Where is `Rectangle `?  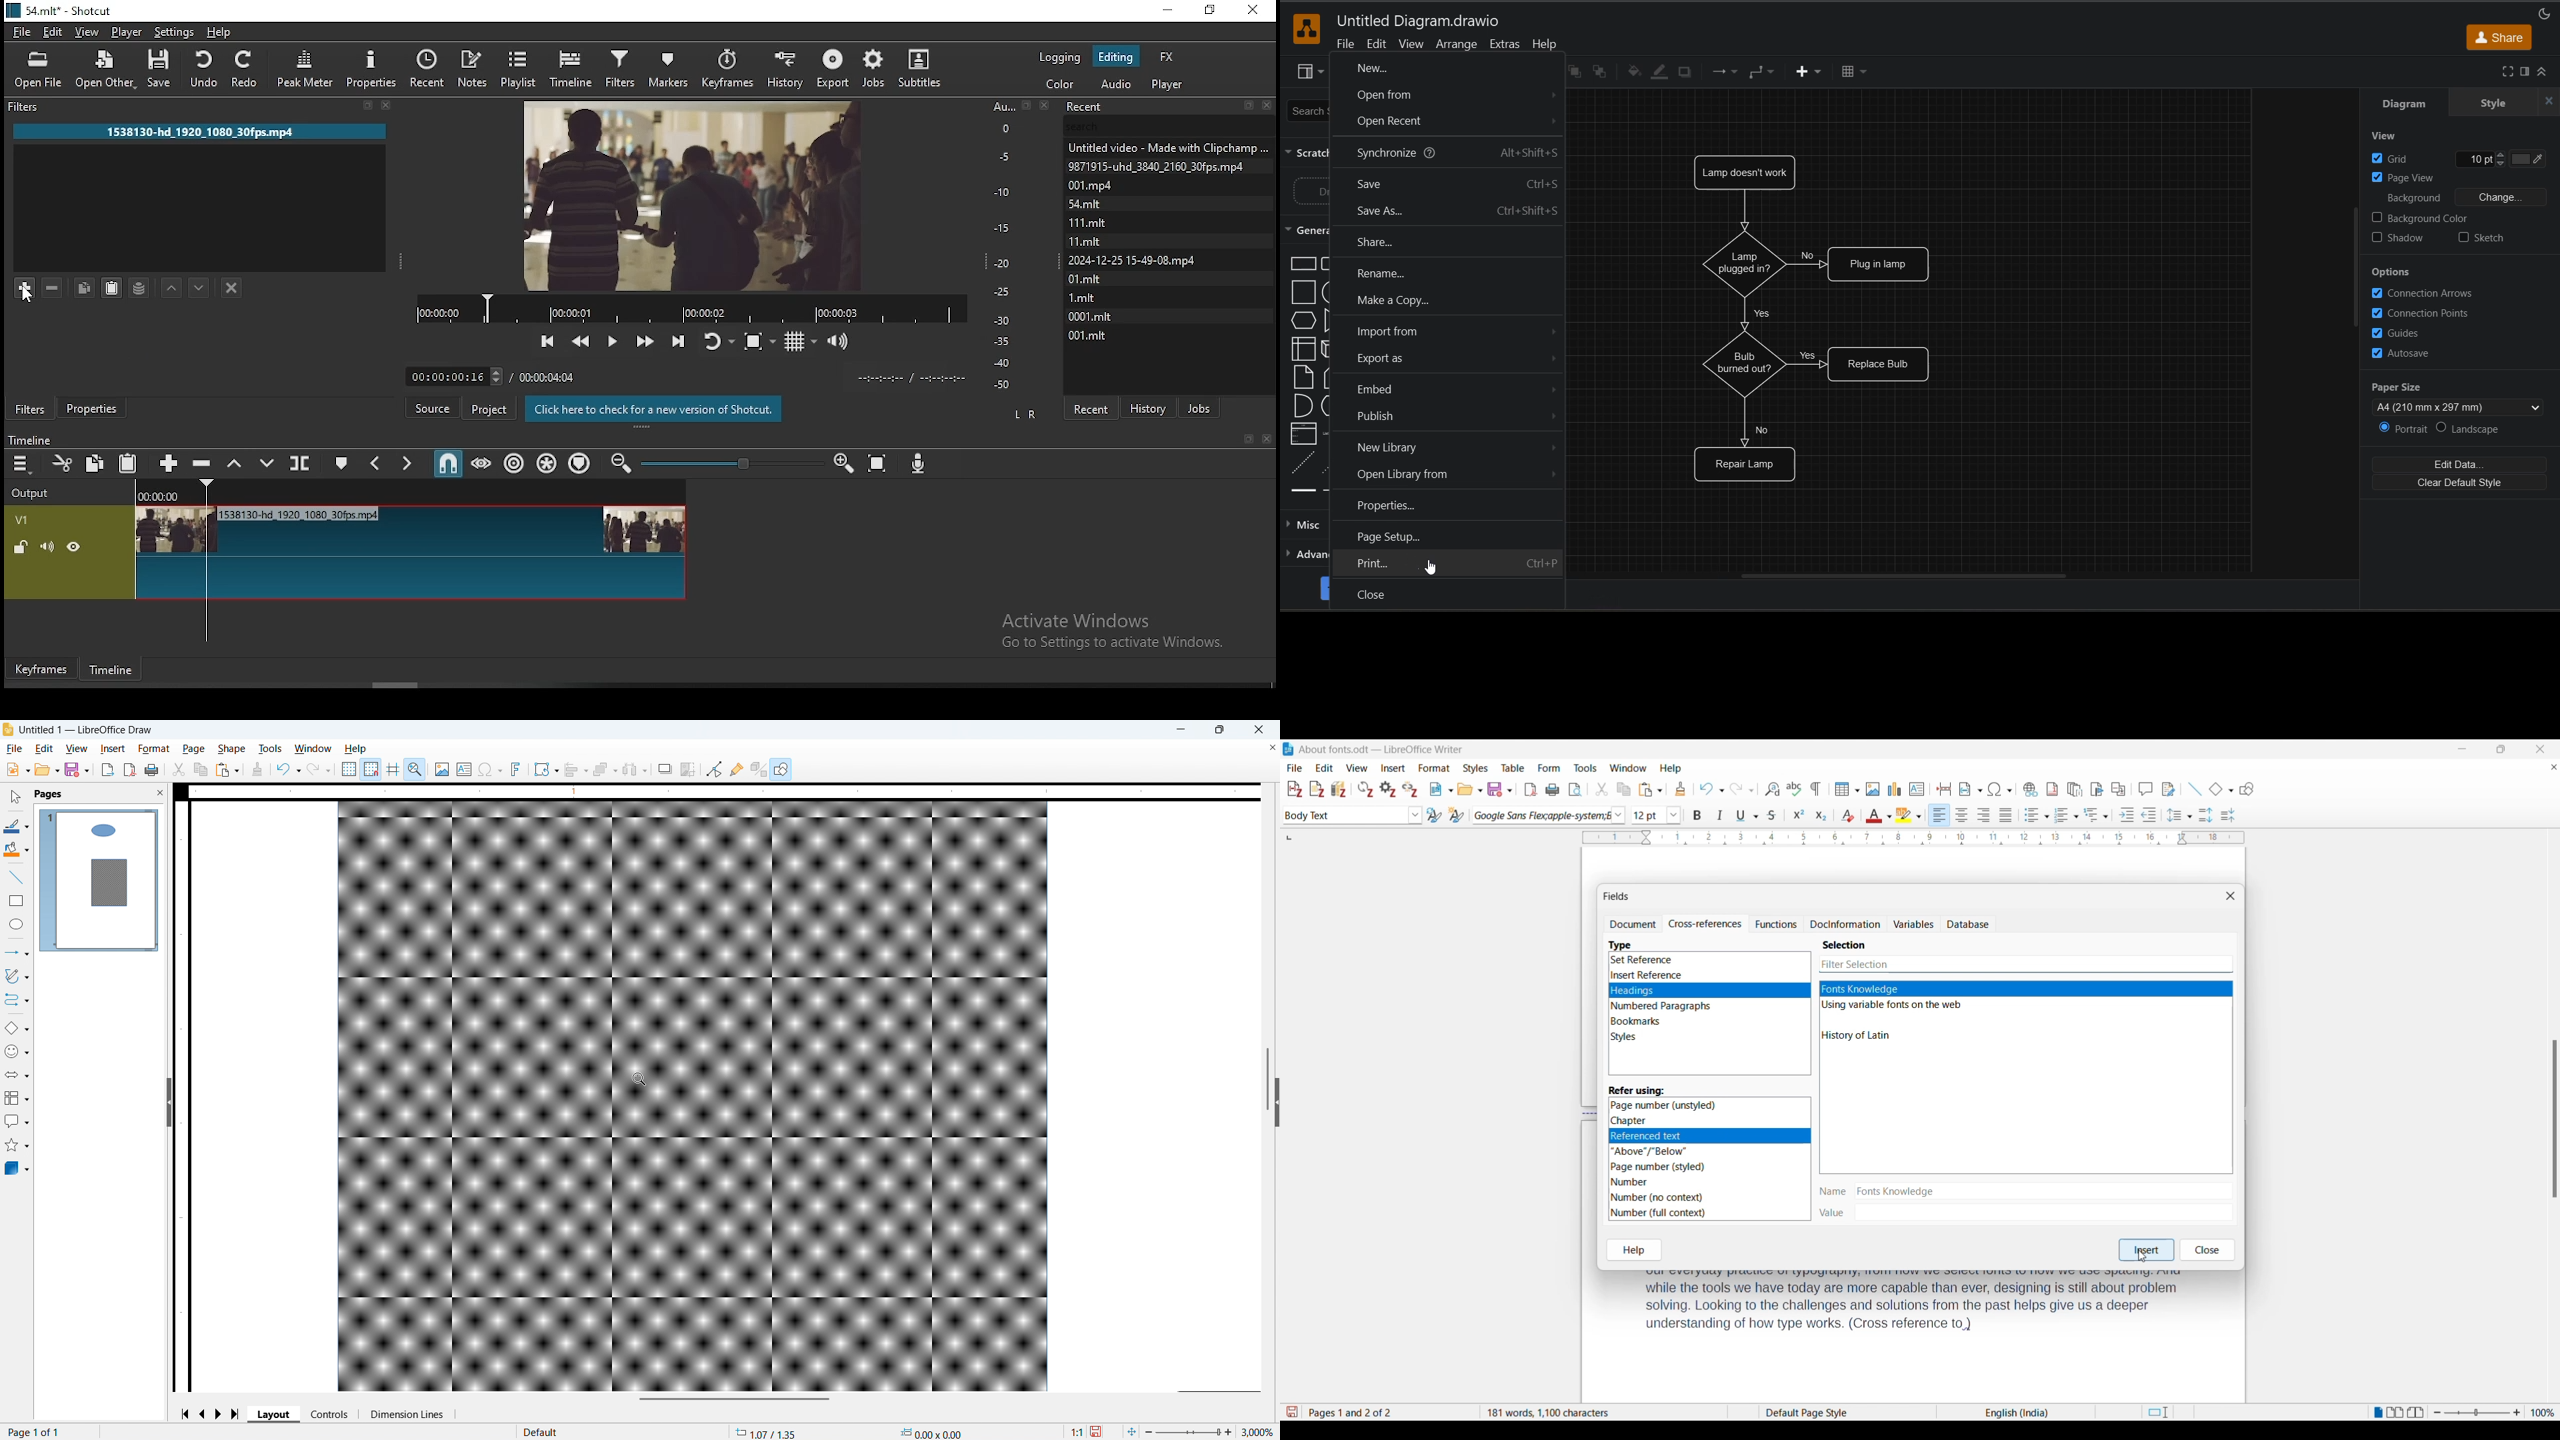
Rectangle  is located at coordinates (17, 901).